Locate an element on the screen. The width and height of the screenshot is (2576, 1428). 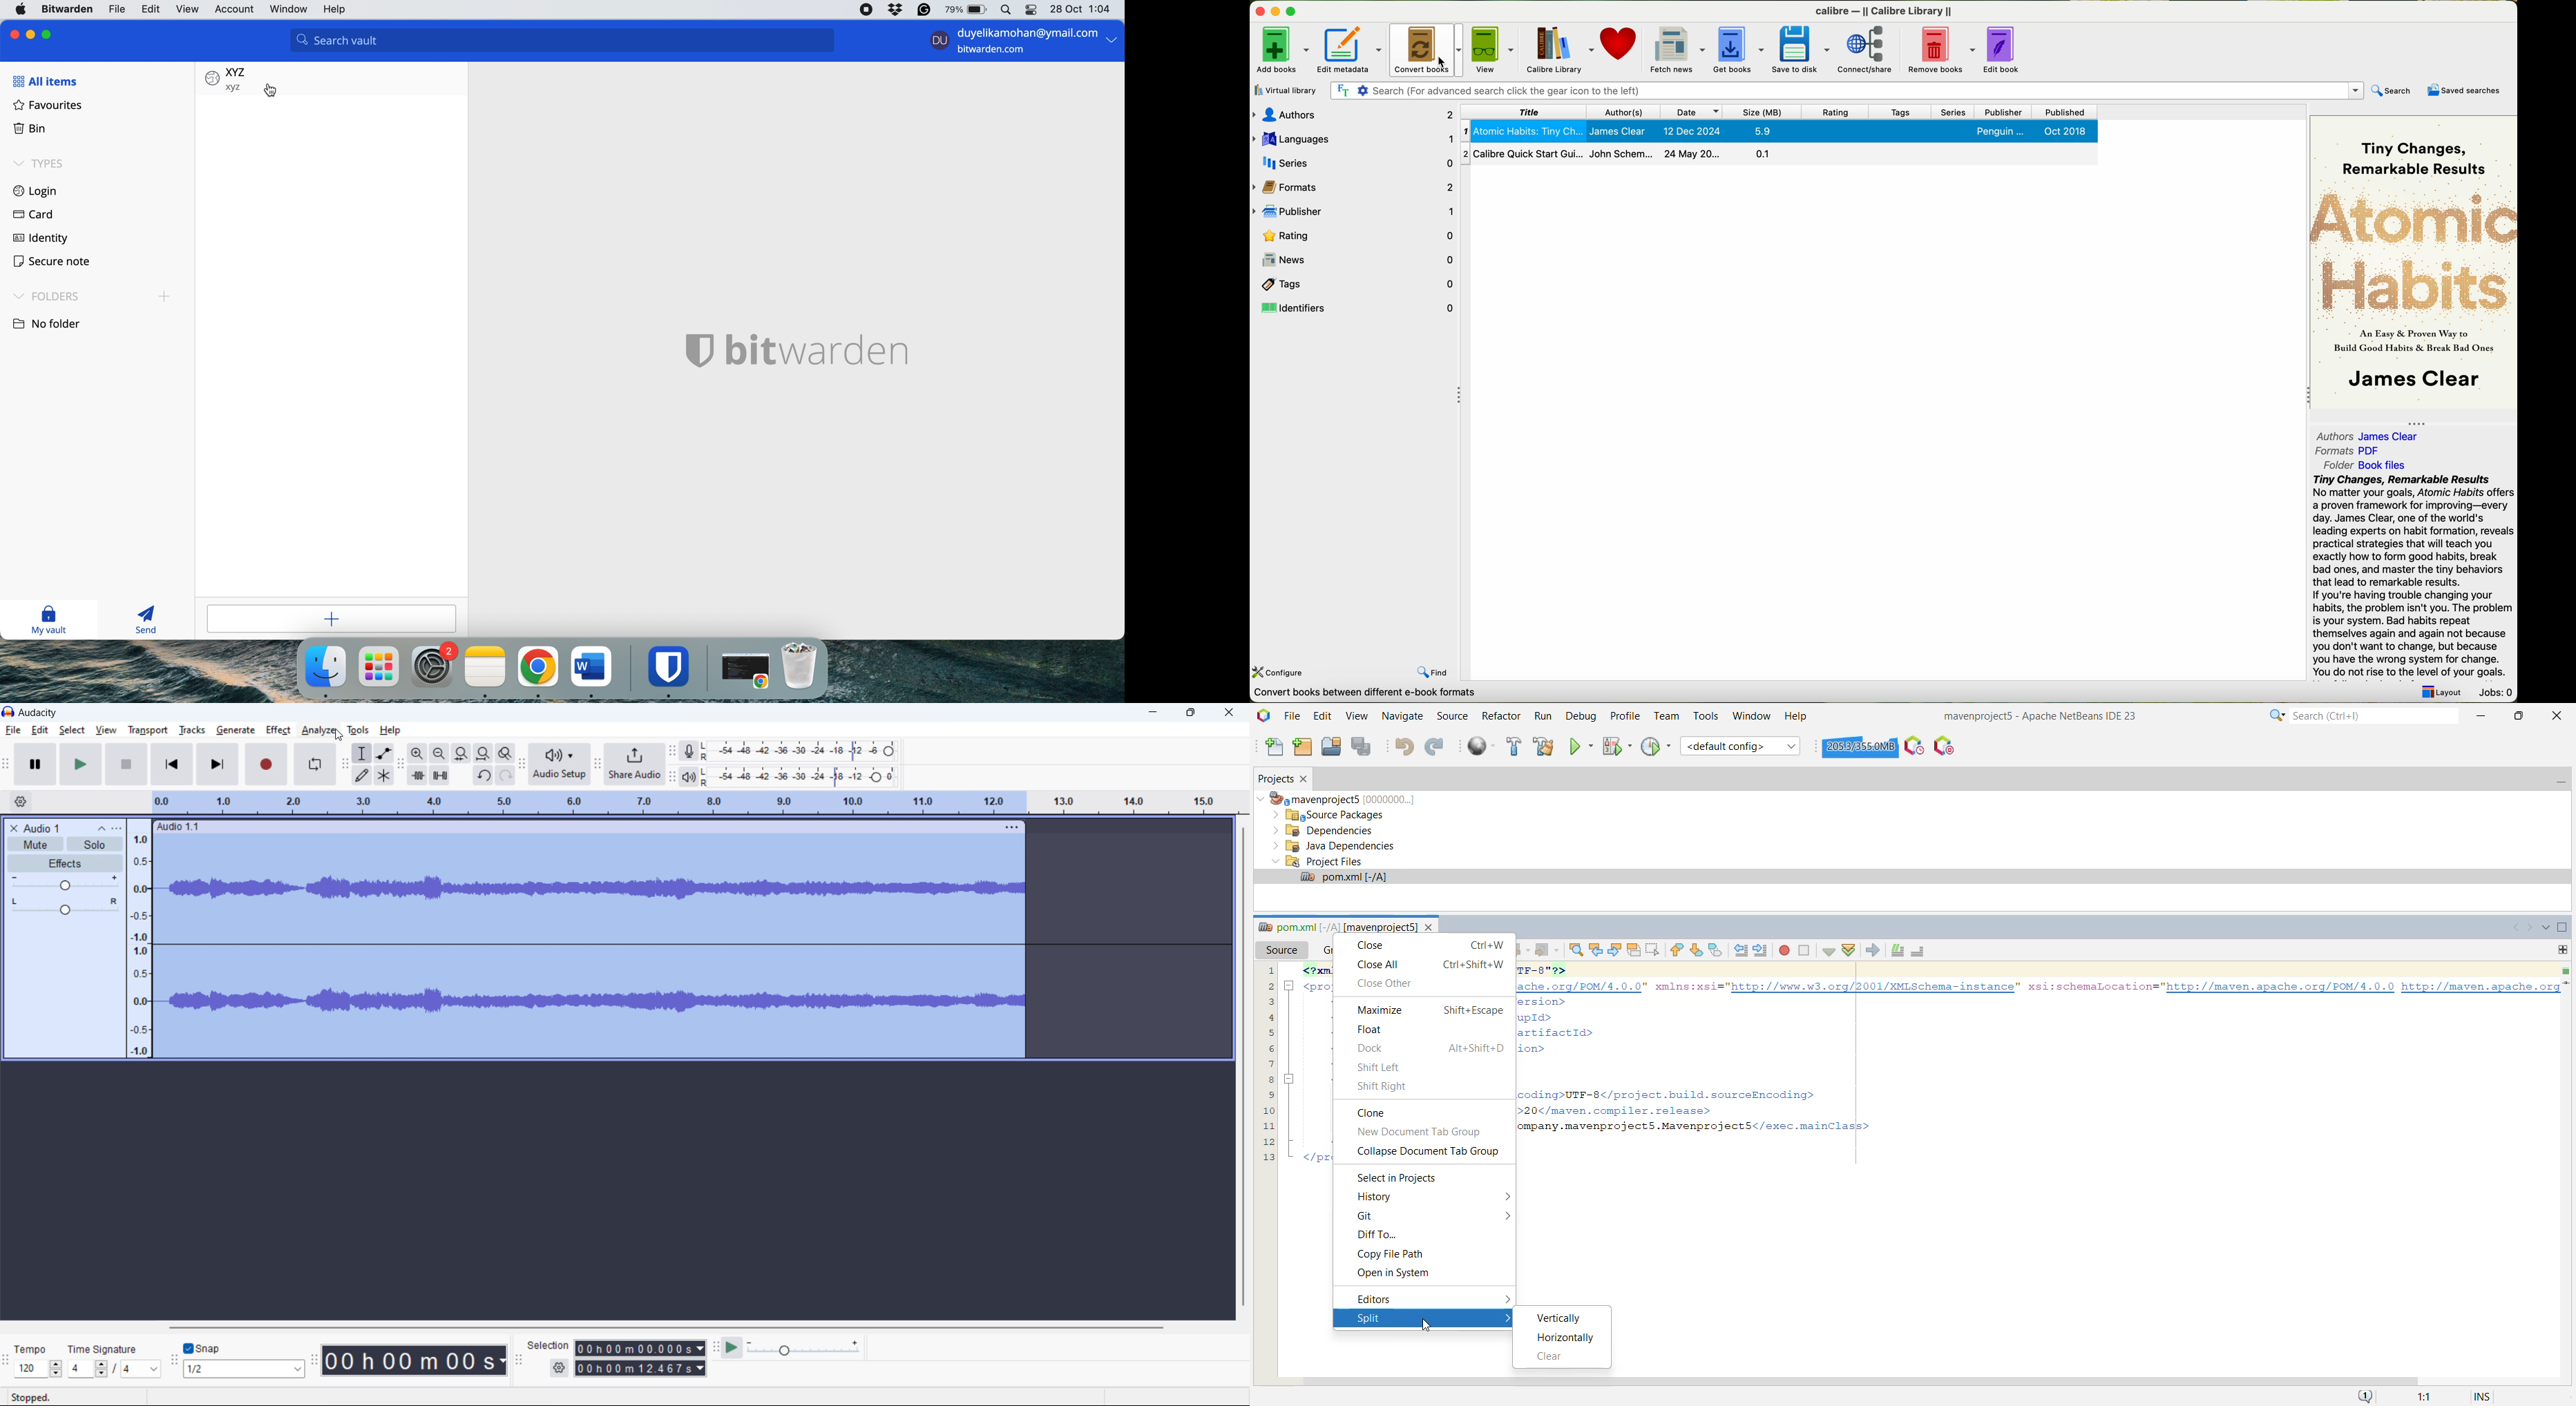
size is located at coordinates (1761, 111).